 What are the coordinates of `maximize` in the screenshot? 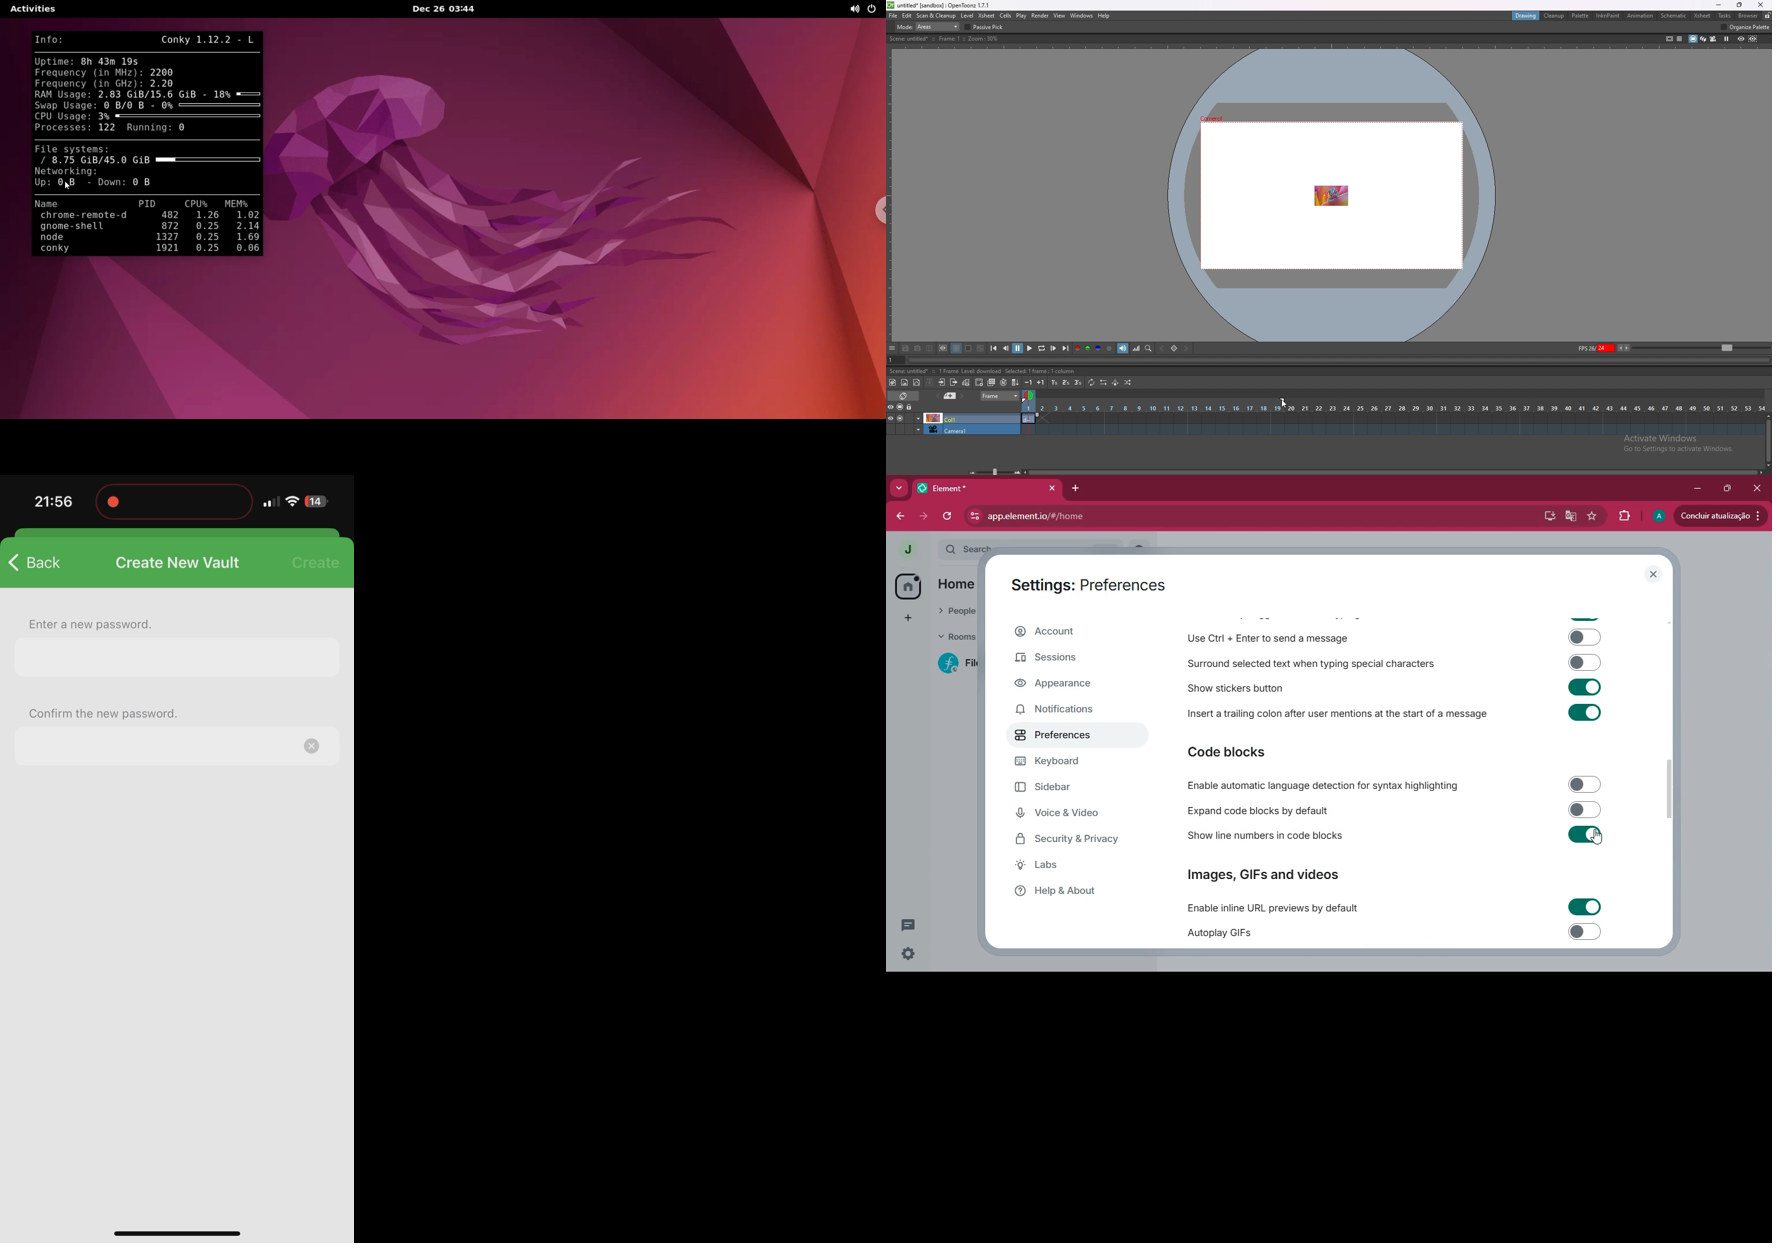 It's located at (1729, 489).